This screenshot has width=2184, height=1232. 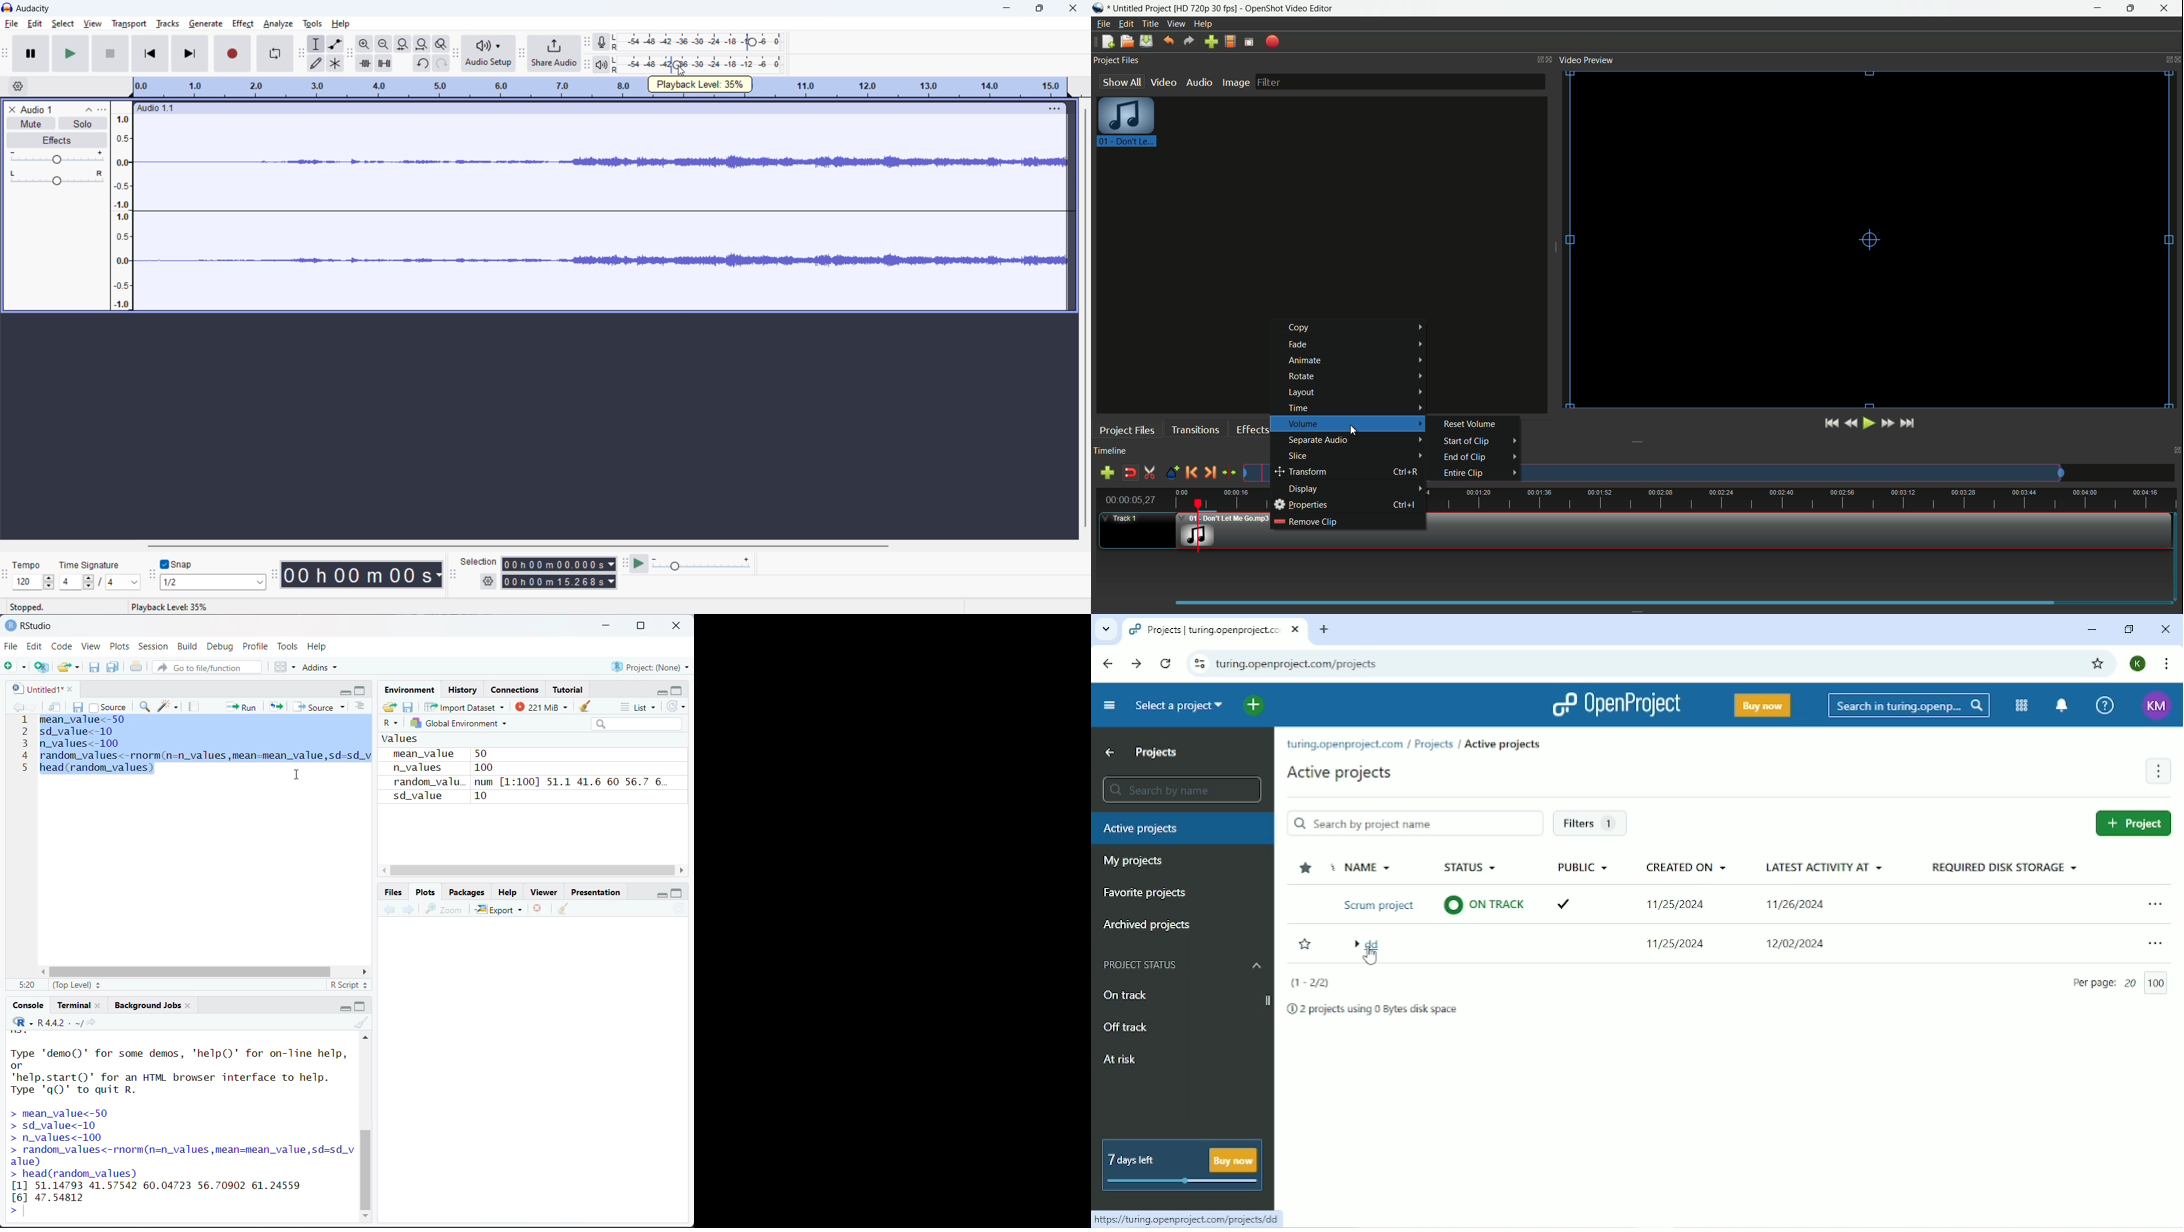 I want to click on pan: center, so click(x=56, y=177).